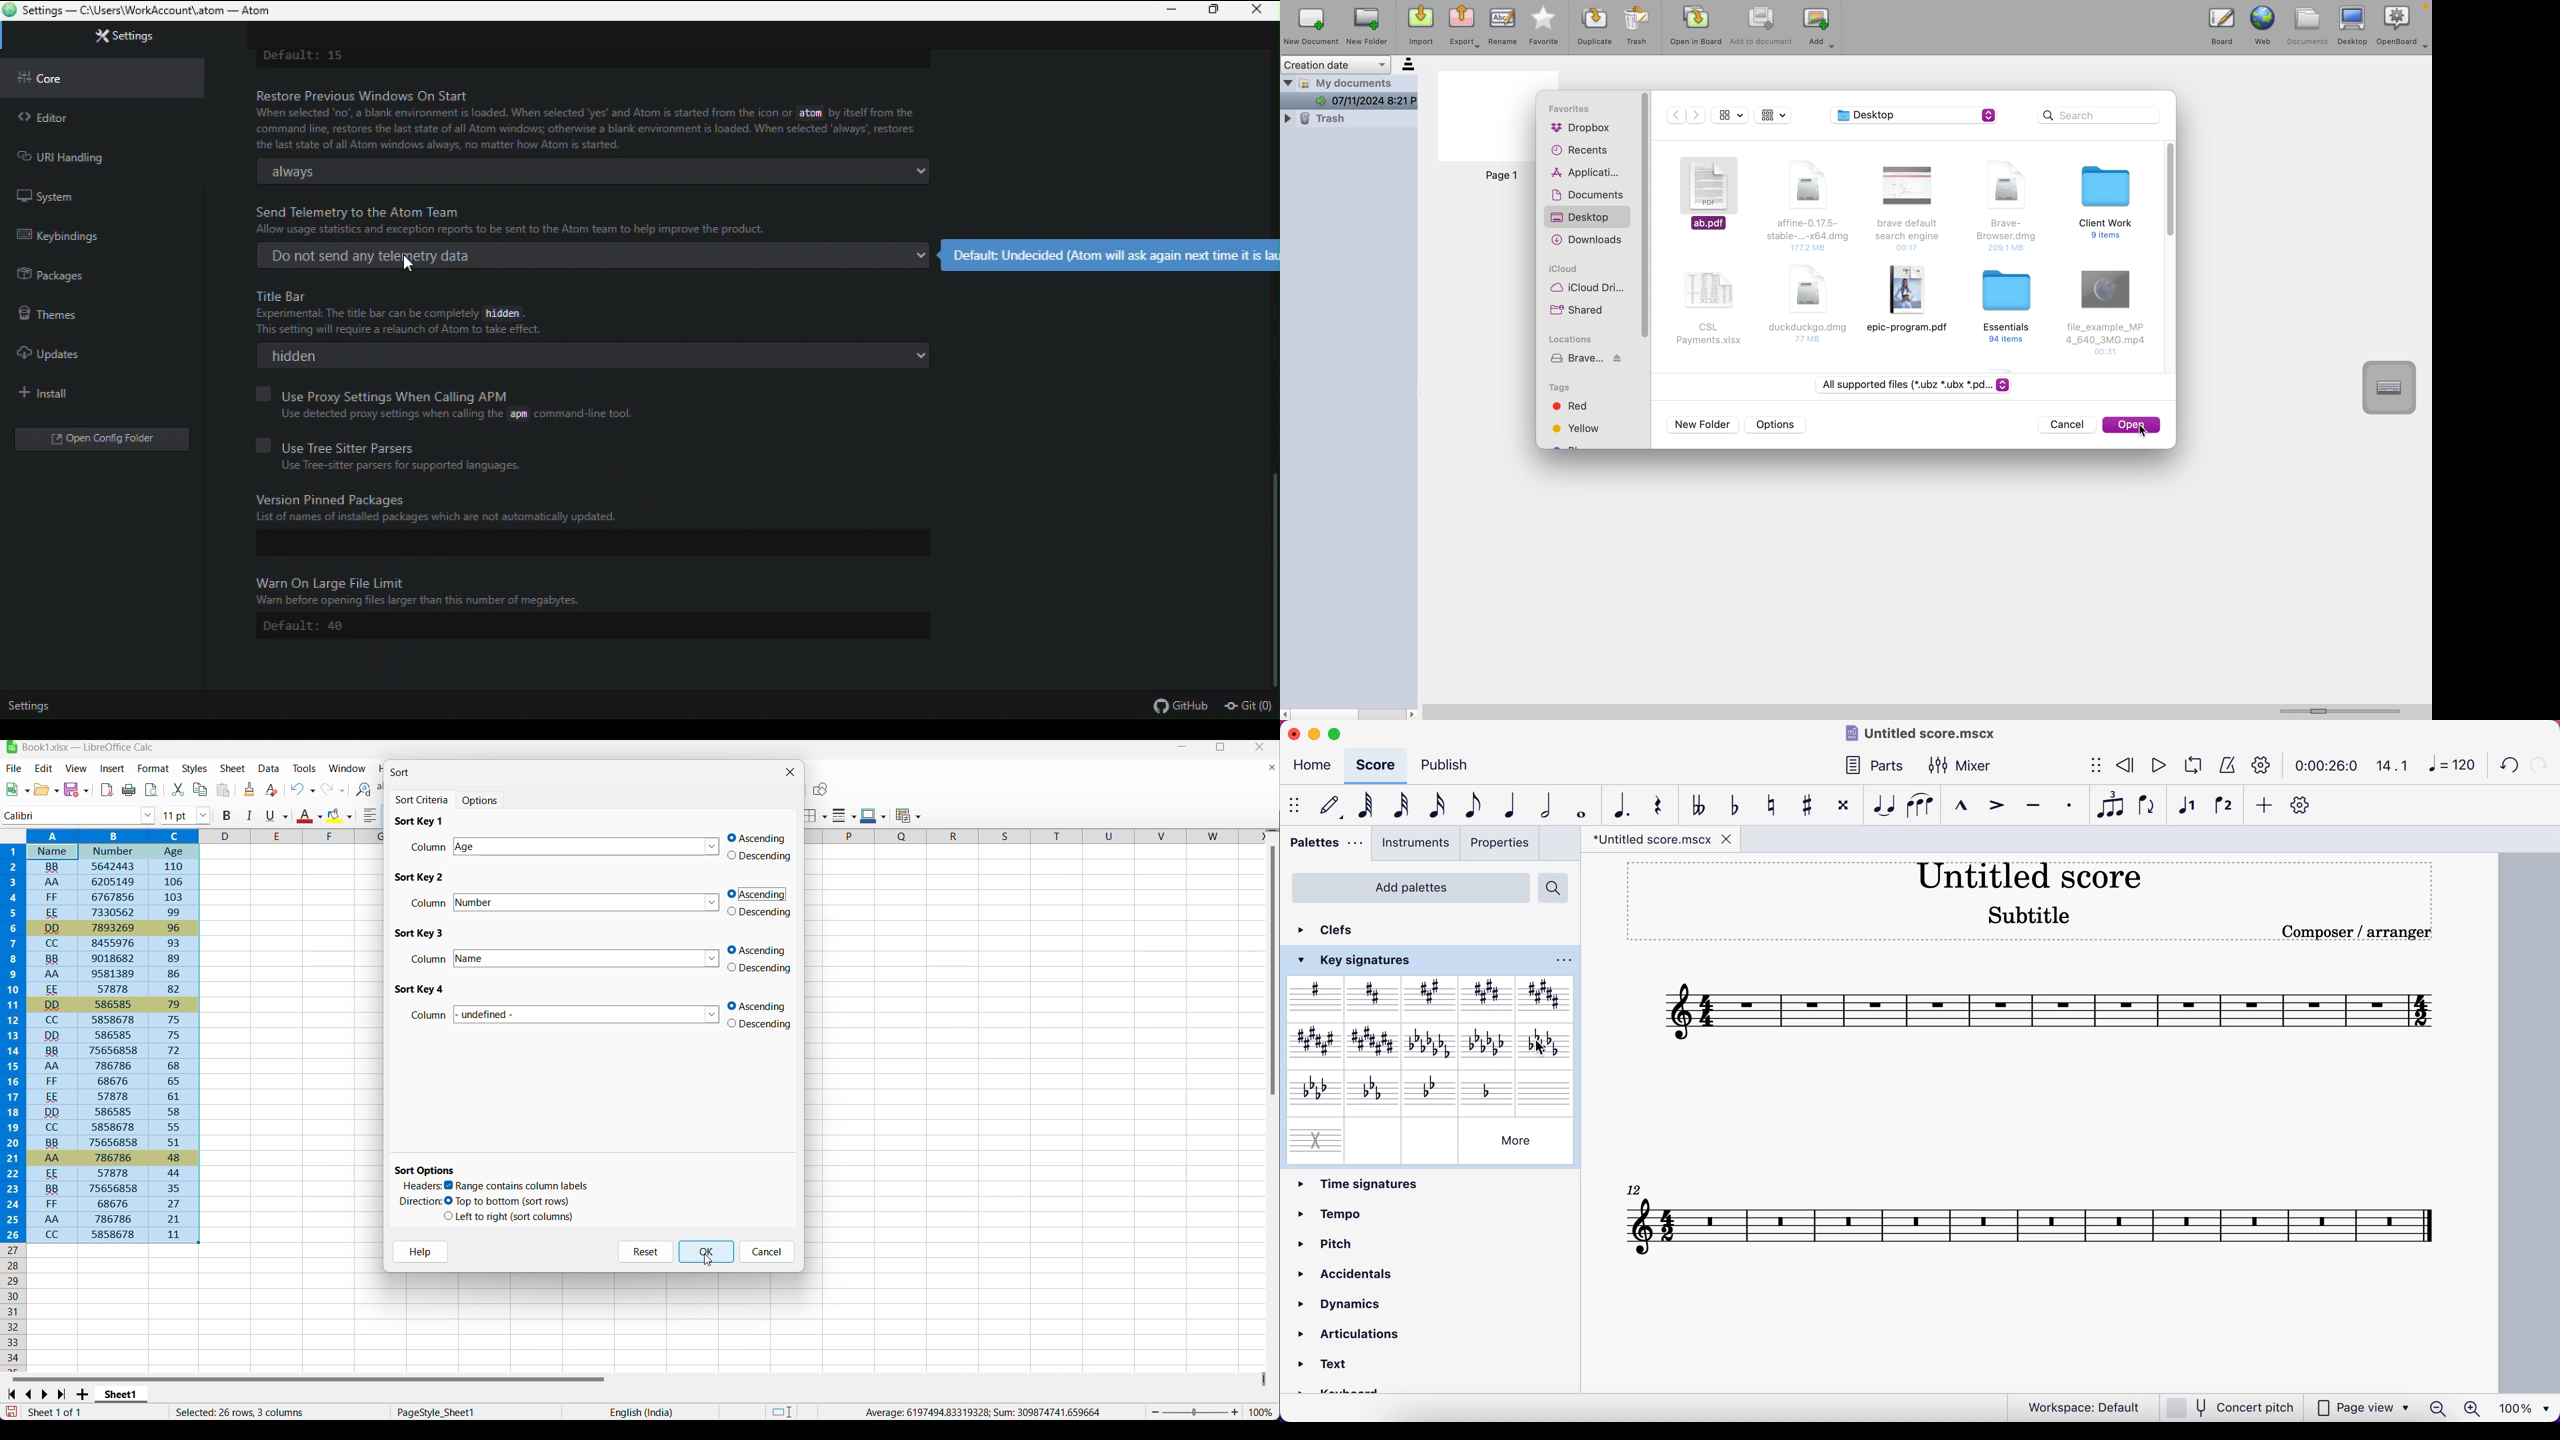 The width and height of the screenshot is (2576, 1456). Describe the element at coordinates (15, 768) in the screenshot. I see `File menu` at that location.